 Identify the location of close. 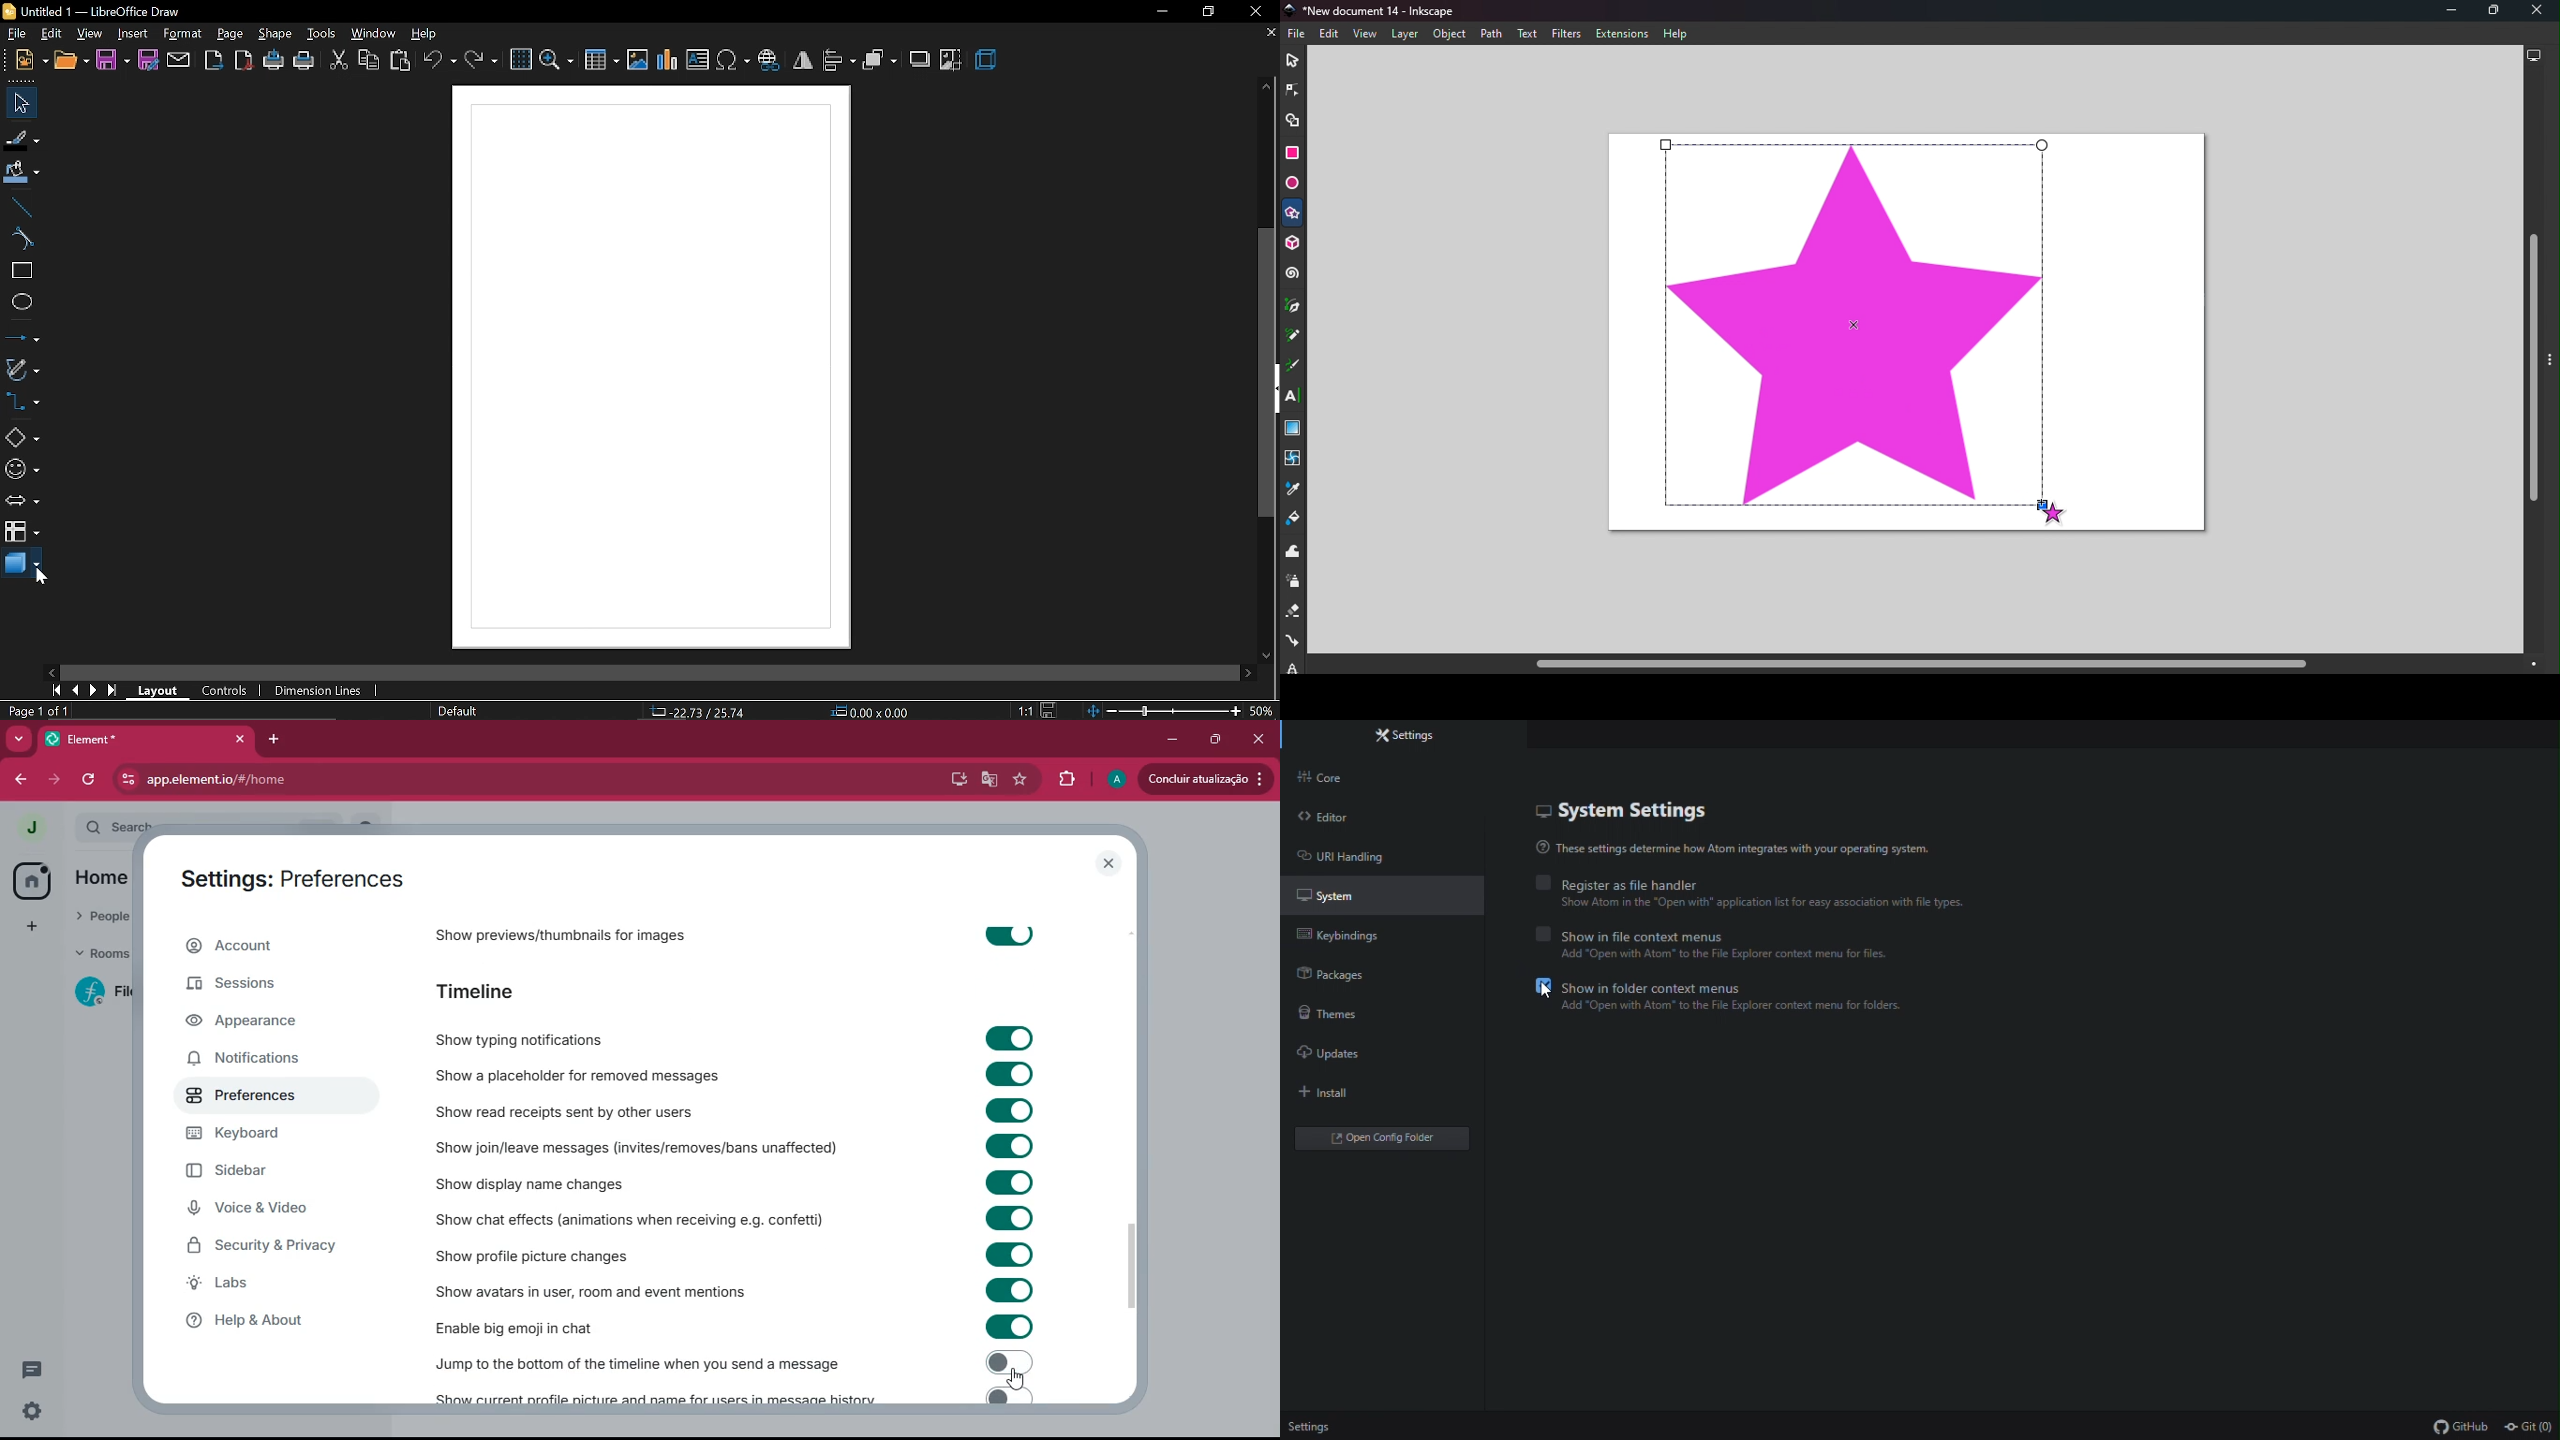
(1258, 739).